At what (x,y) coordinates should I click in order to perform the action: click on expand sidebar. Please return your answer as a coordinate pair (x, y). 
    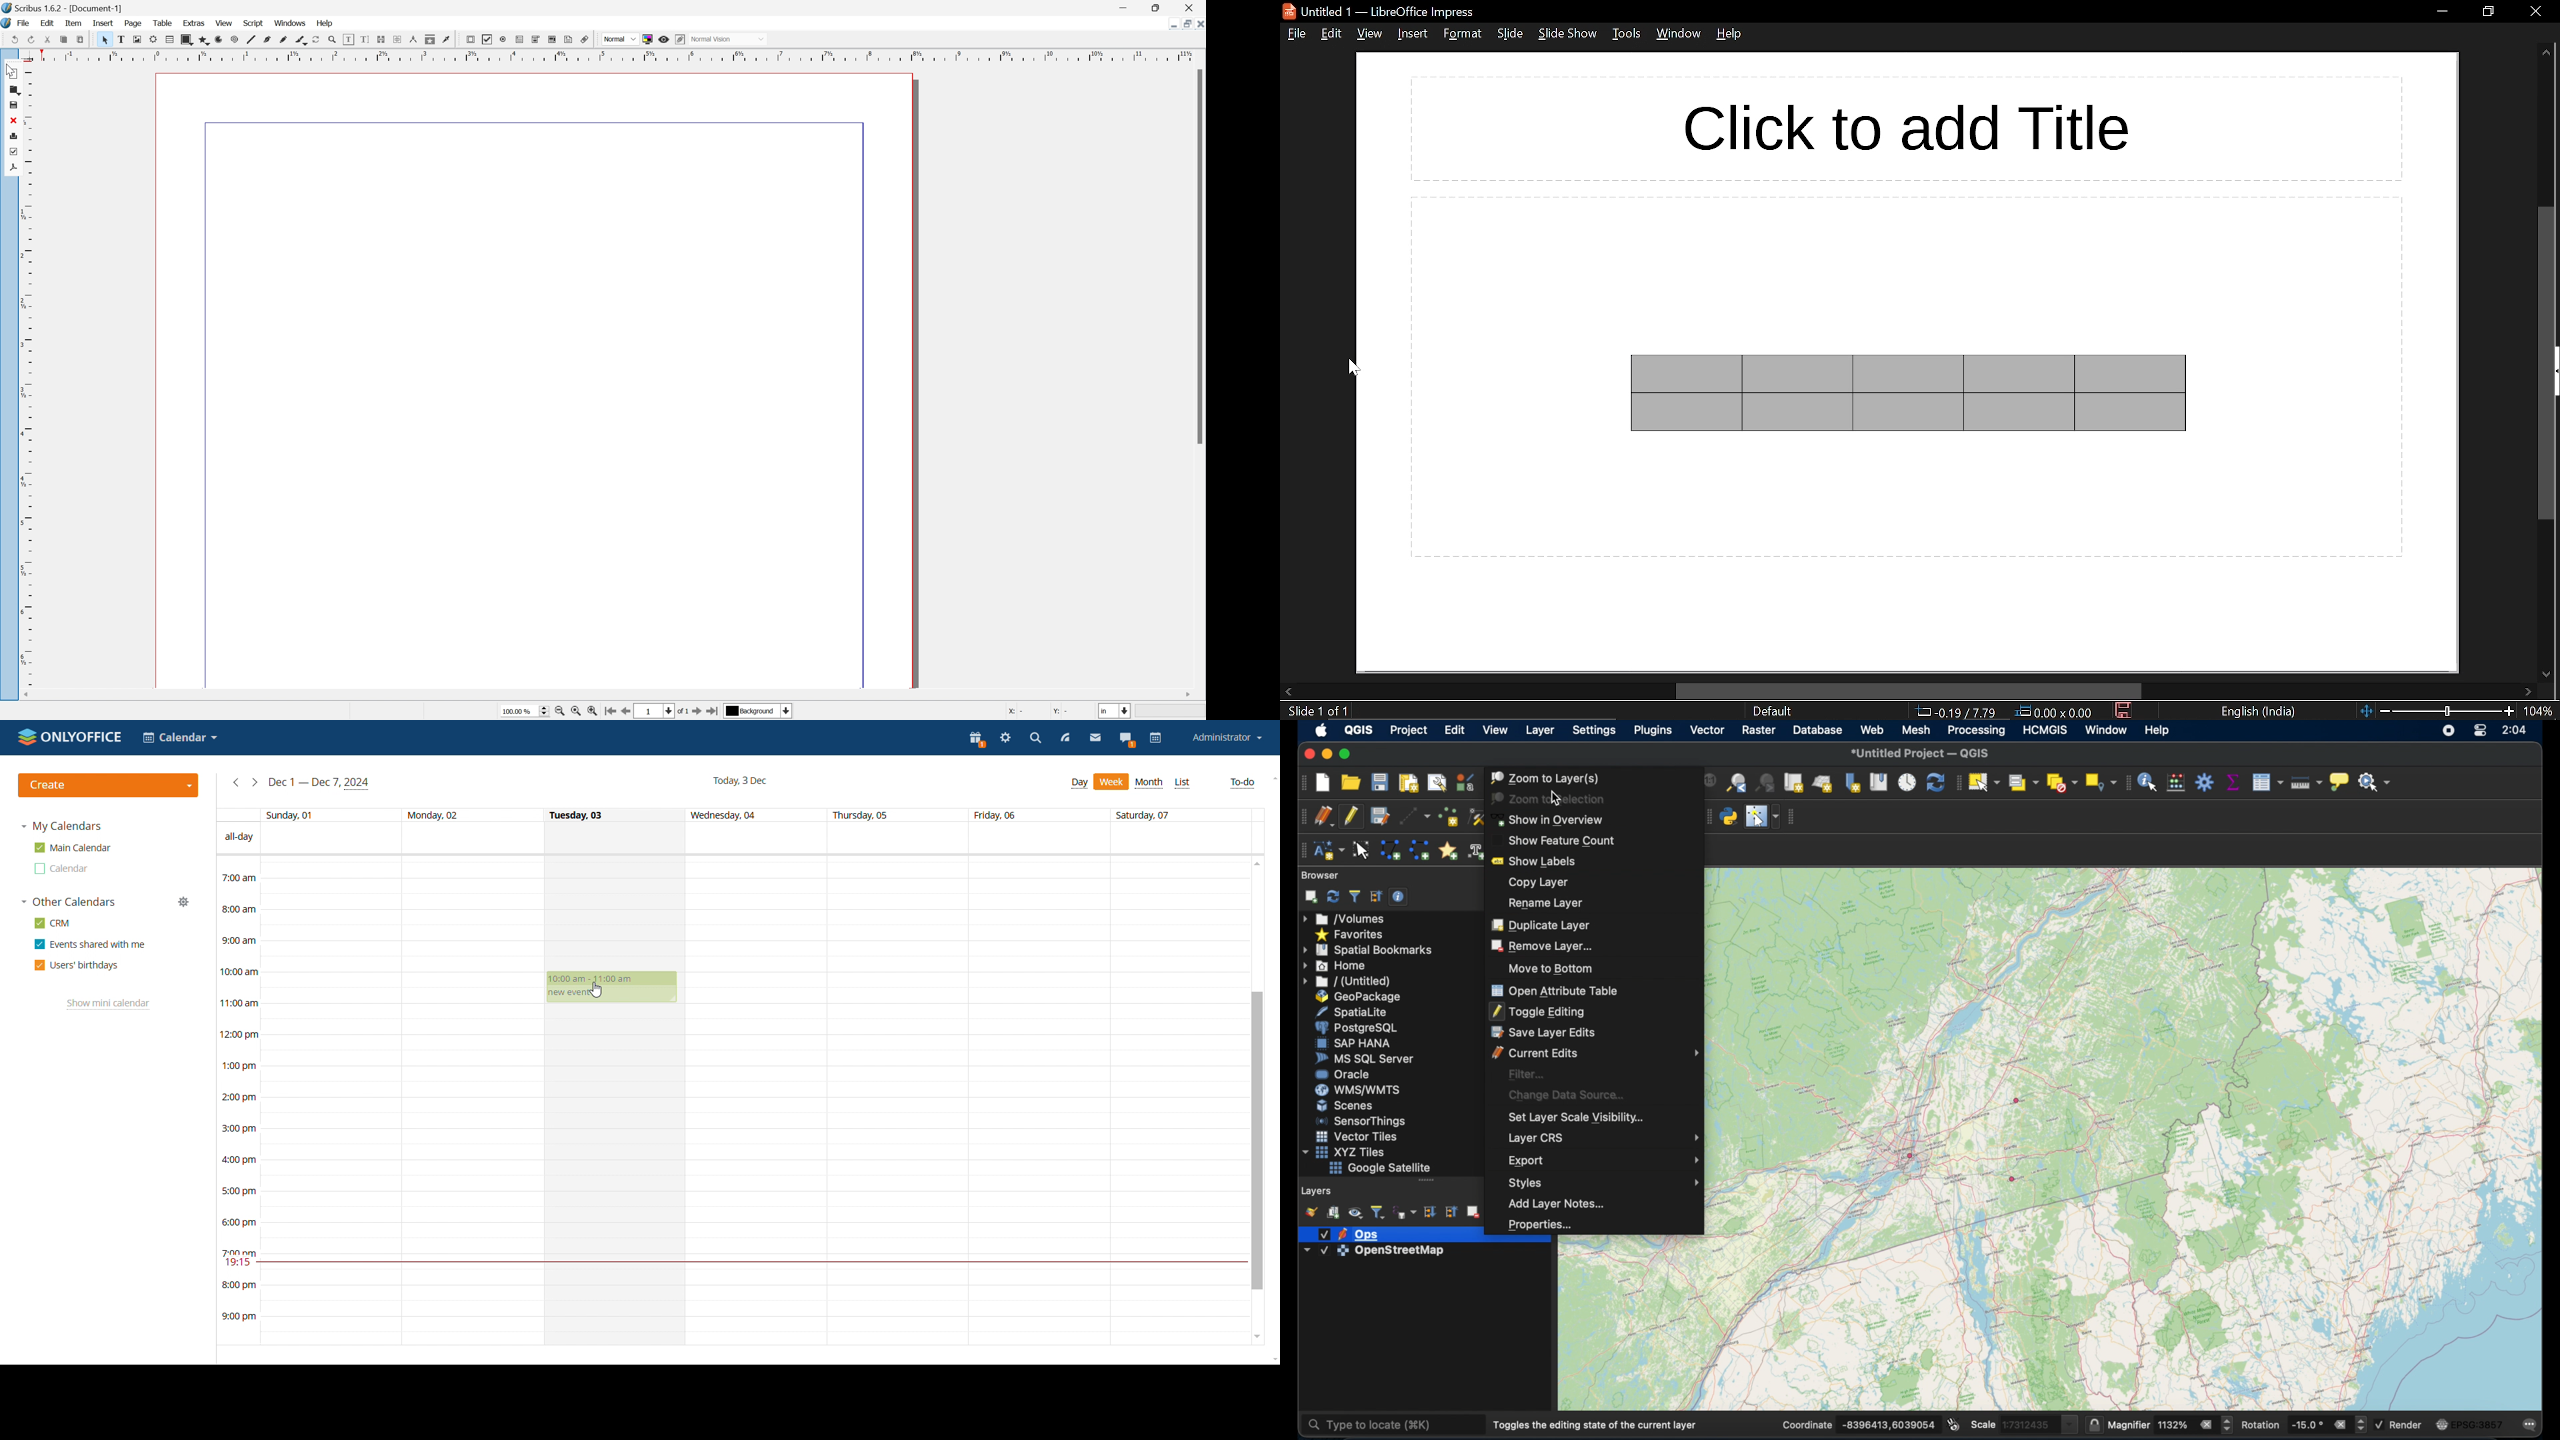
    Looking at the image, I should click on (2554, 372).